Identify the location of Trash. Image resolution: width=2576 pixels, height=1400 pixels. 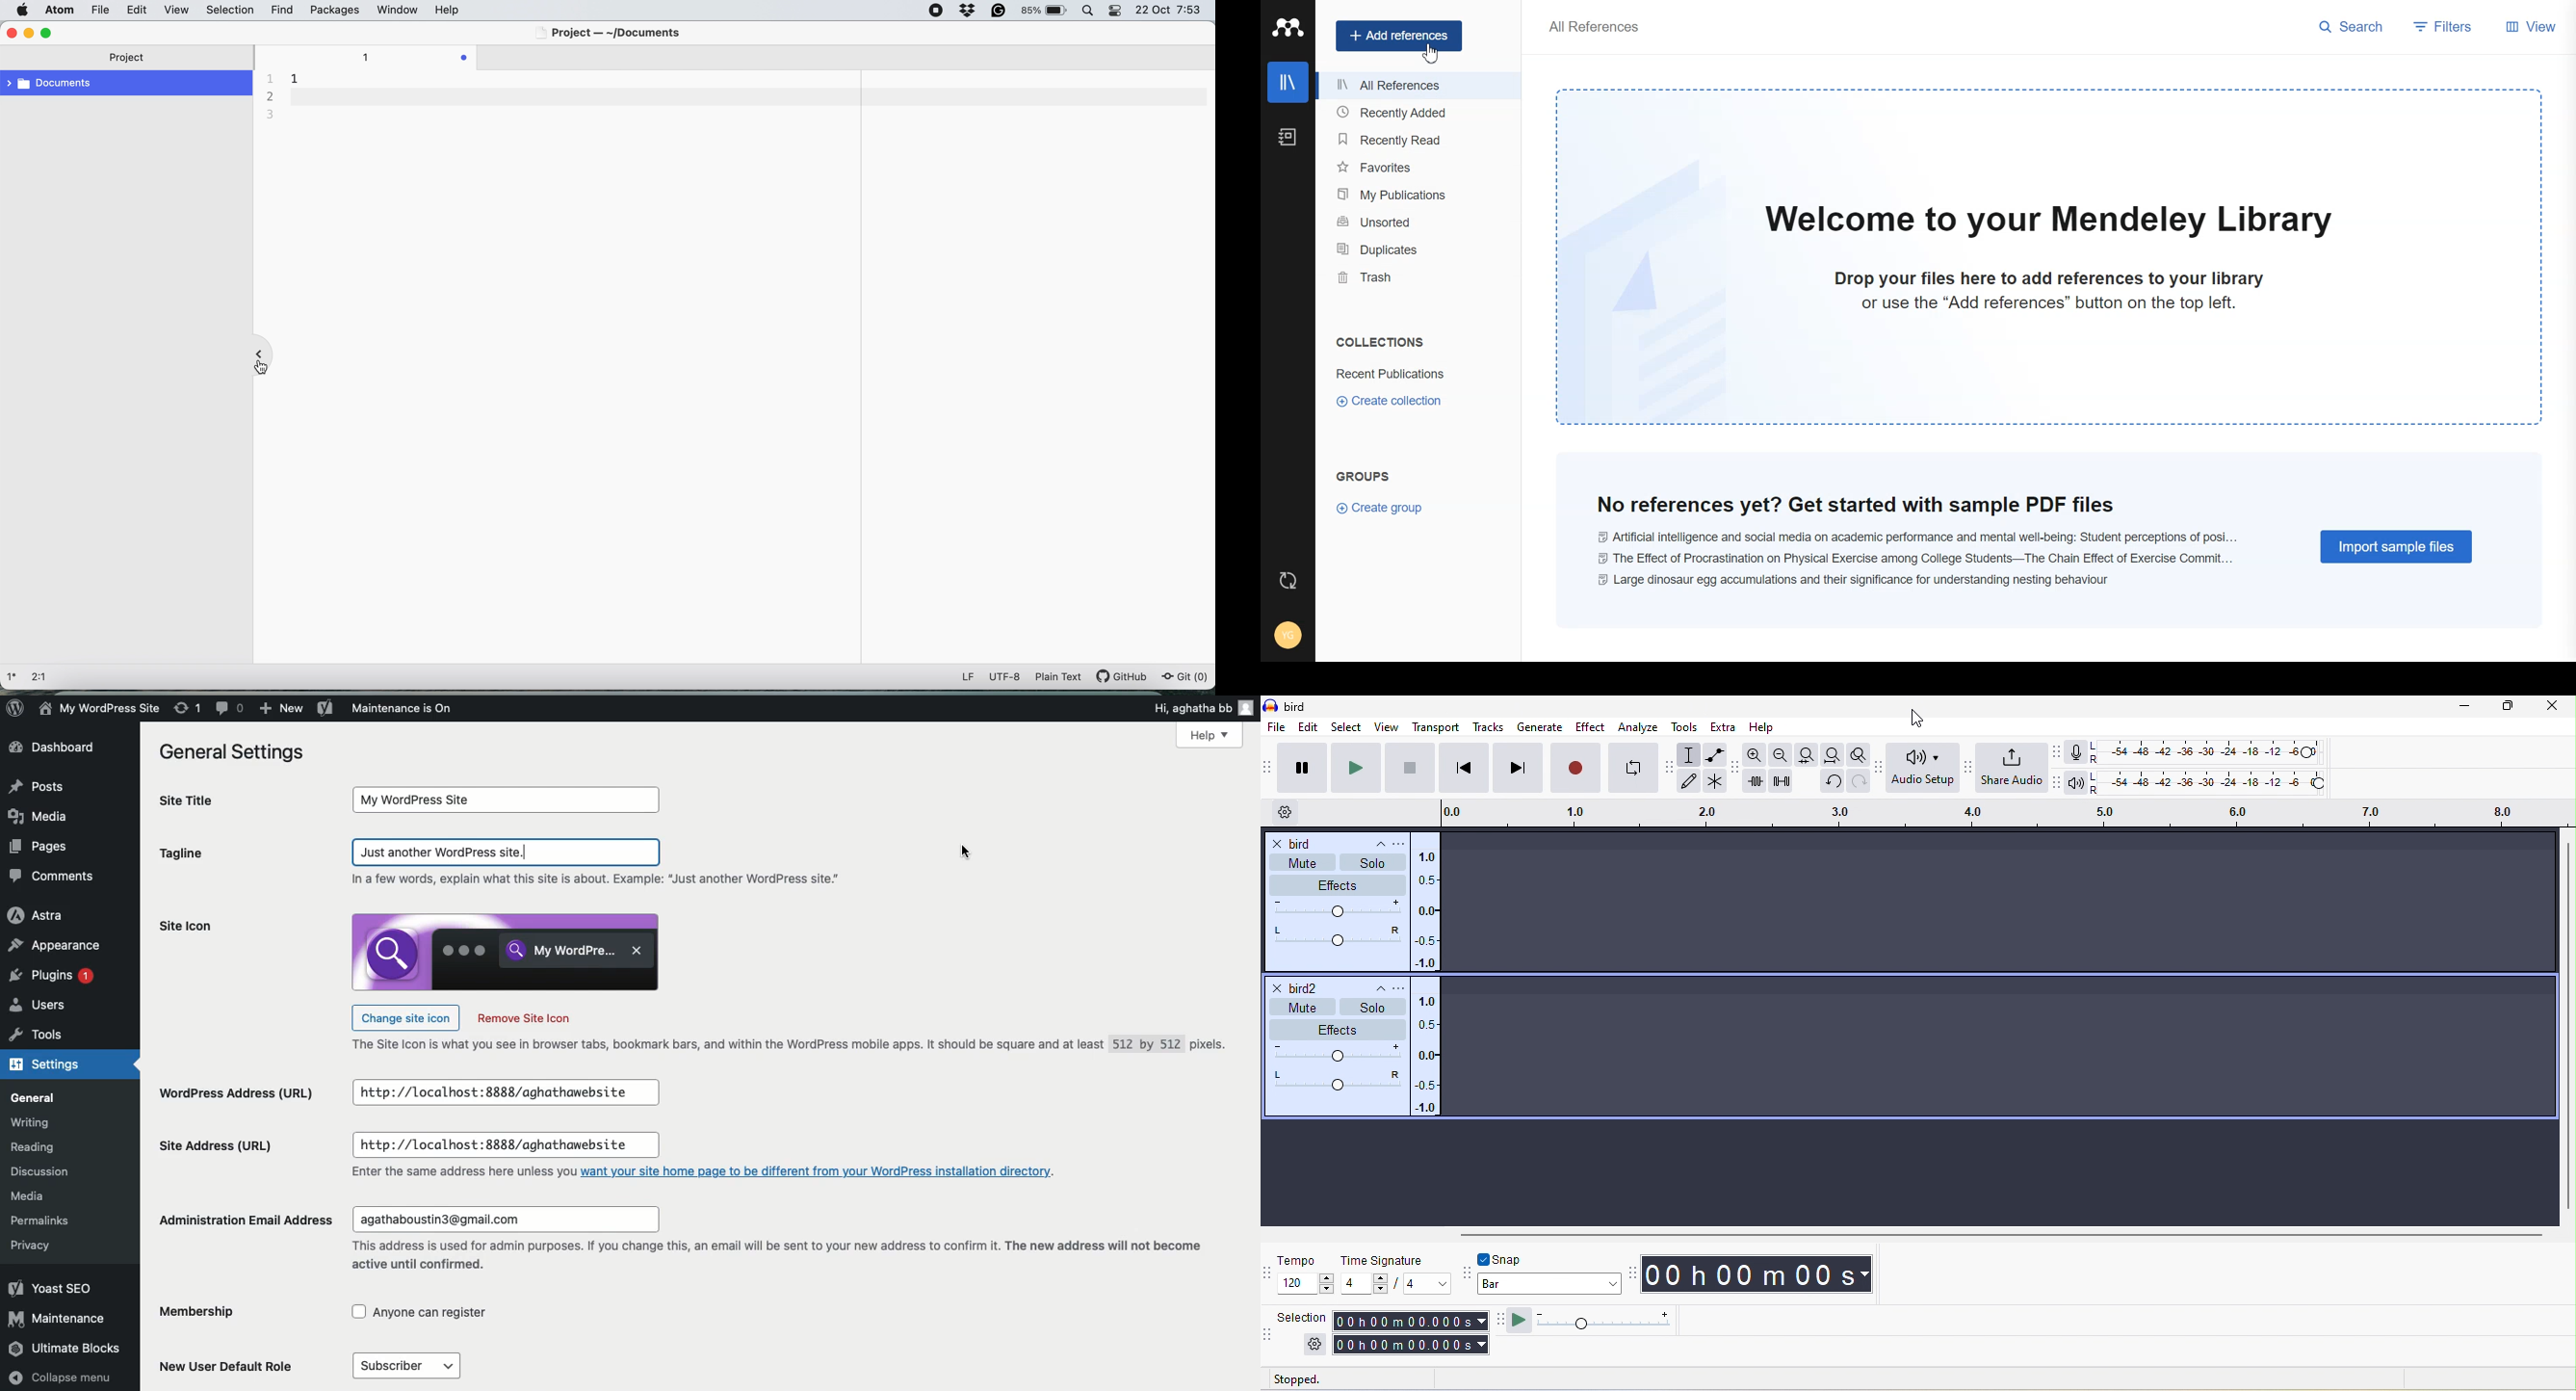
(1413, 274).